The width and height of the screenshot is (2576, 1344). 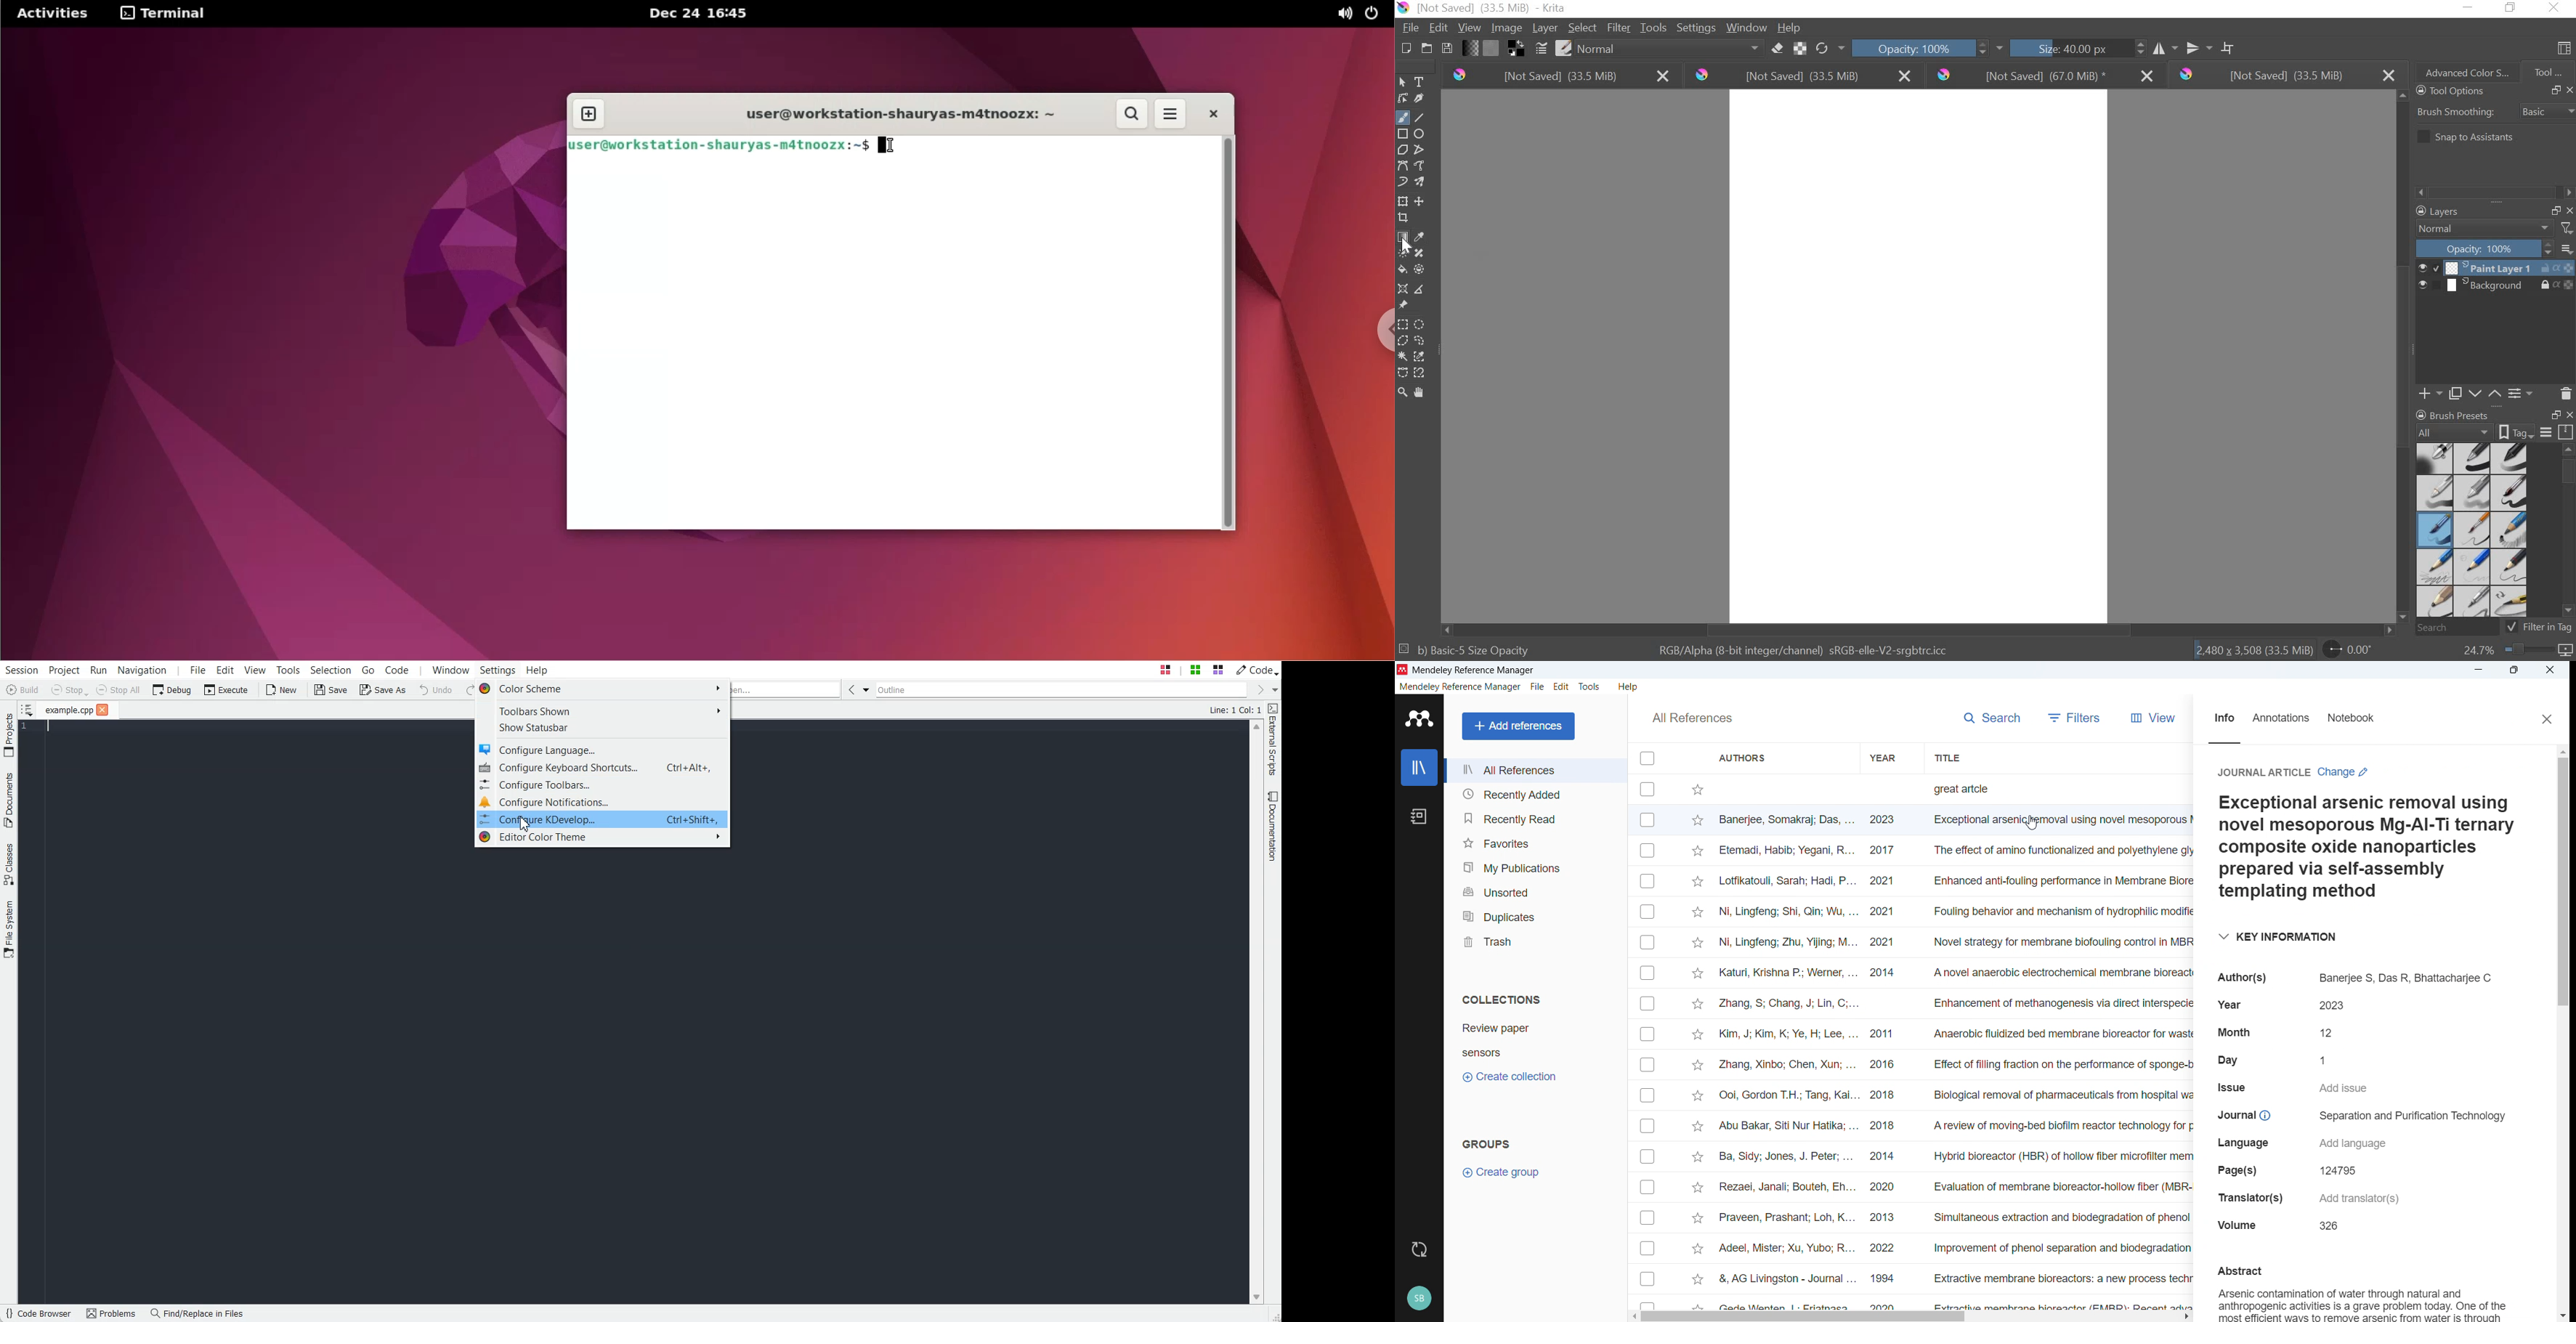 What do you see at coordinates (1403, 372) in the screenshot?
I see `bezier curve` at bounding box center [1403, 372].